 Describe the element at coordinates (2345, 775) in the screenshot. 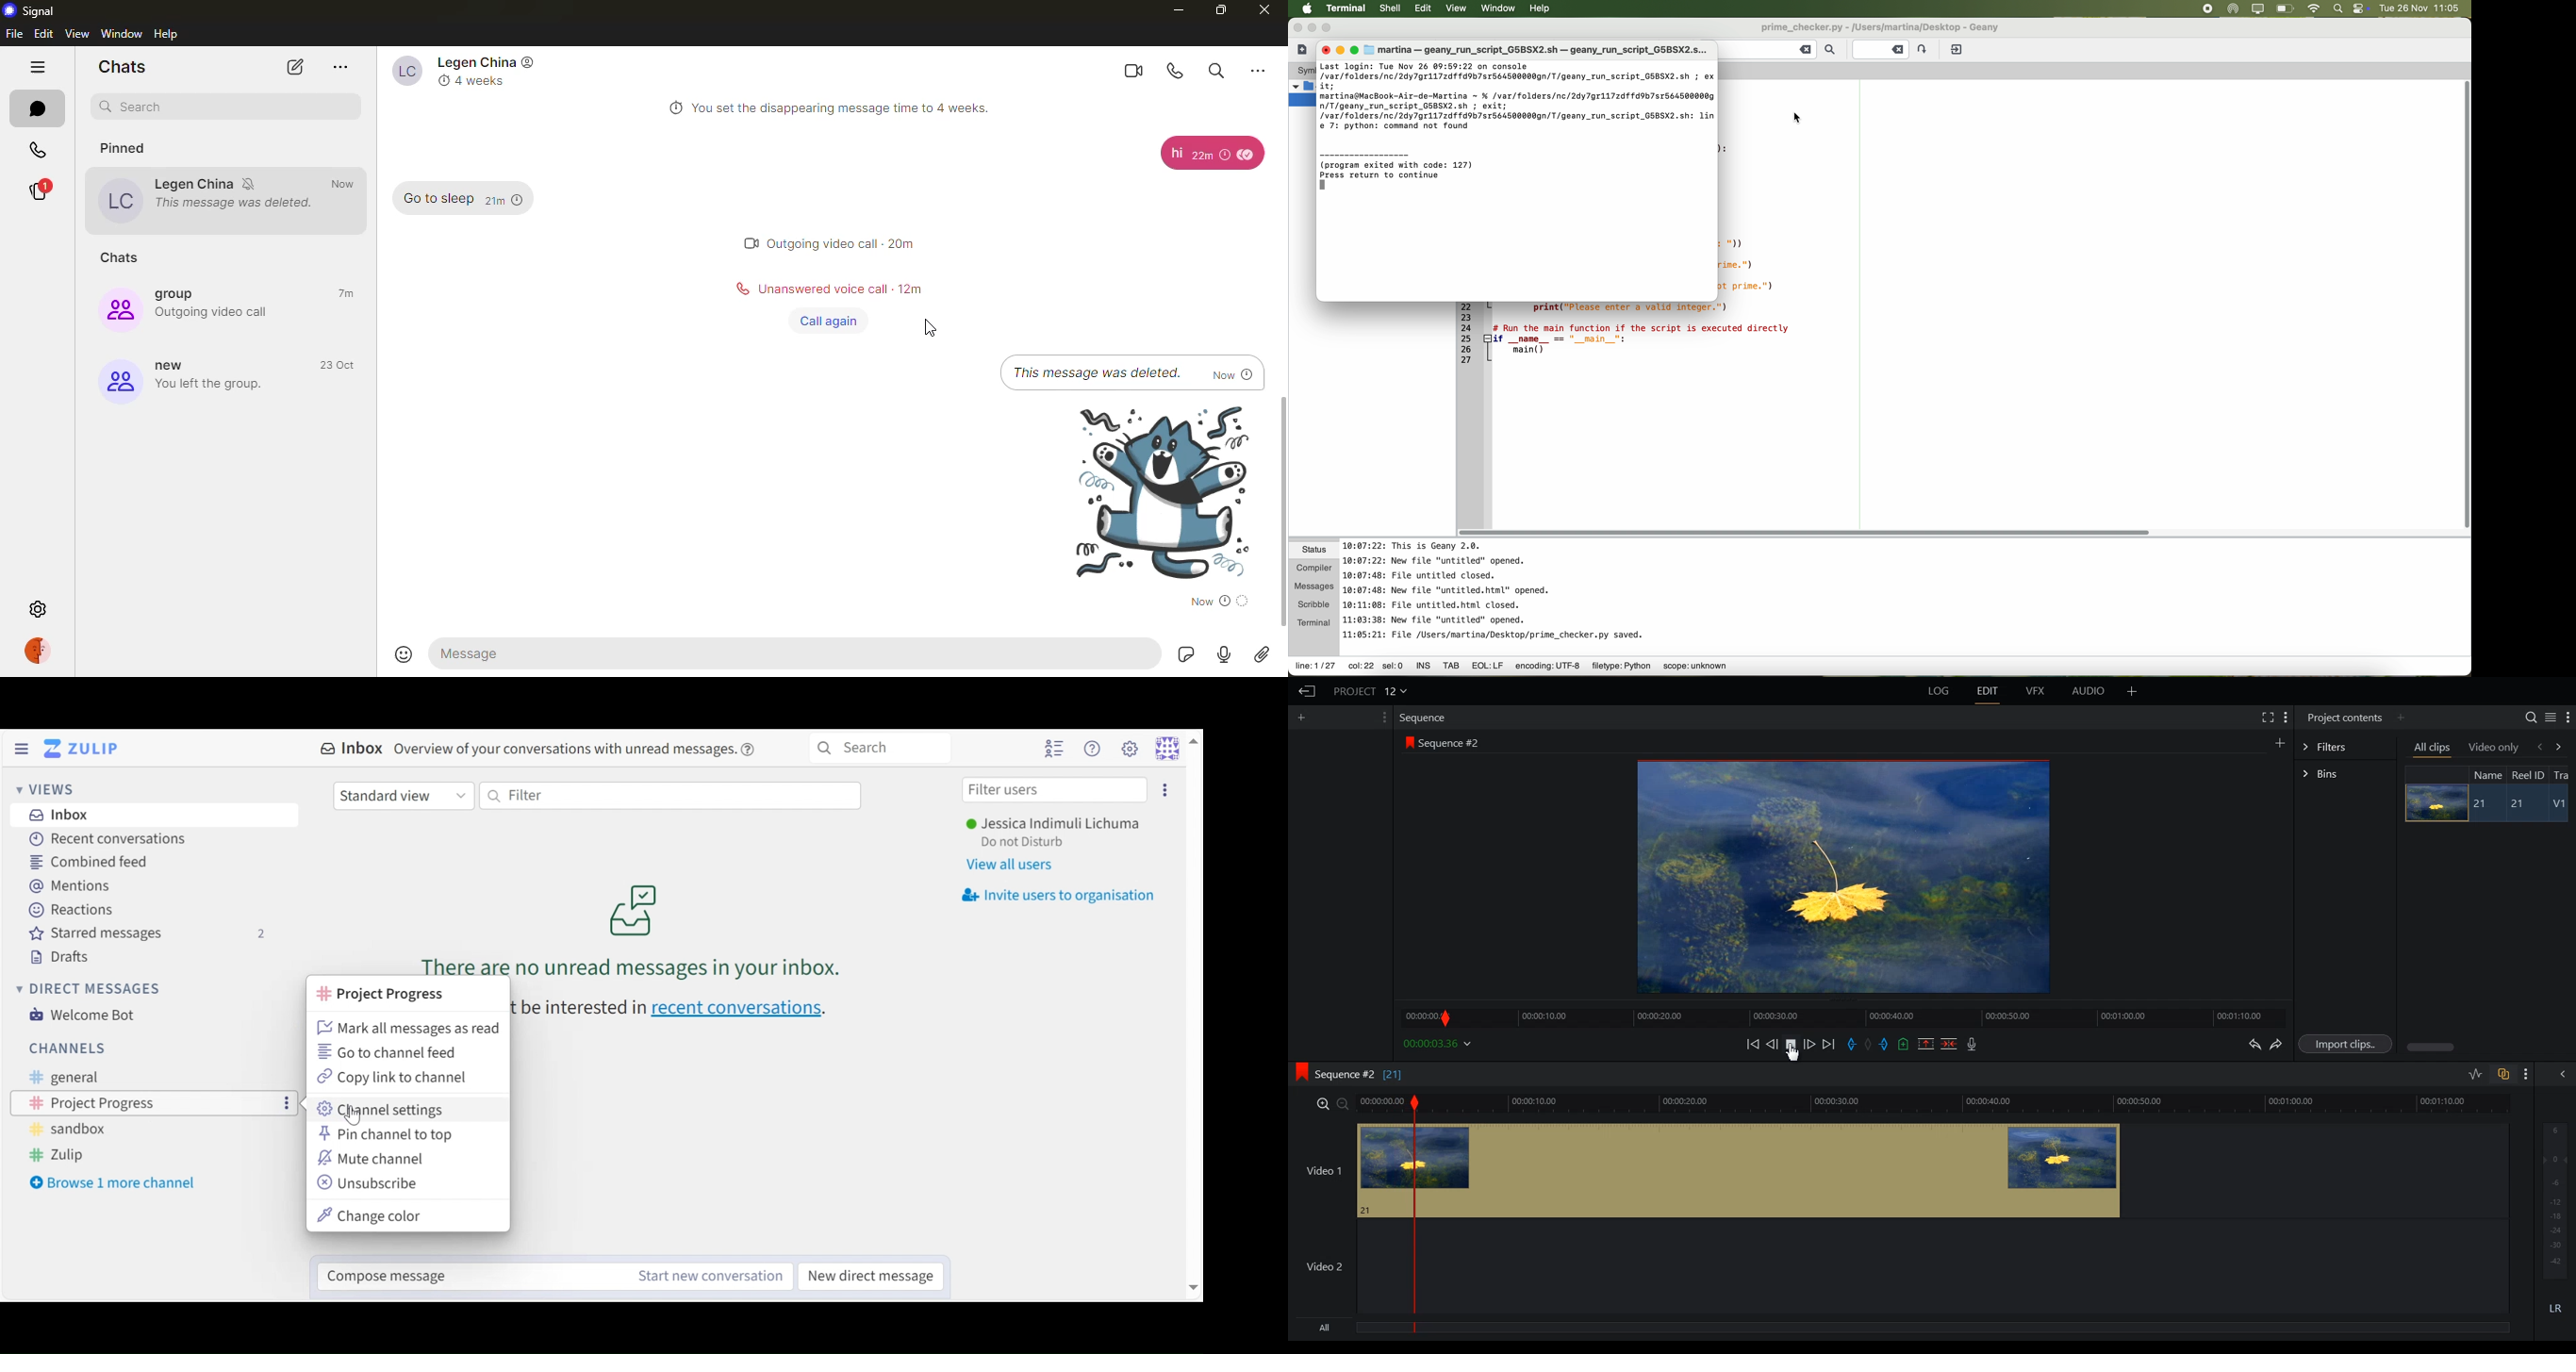

I see `Bins` at that location.